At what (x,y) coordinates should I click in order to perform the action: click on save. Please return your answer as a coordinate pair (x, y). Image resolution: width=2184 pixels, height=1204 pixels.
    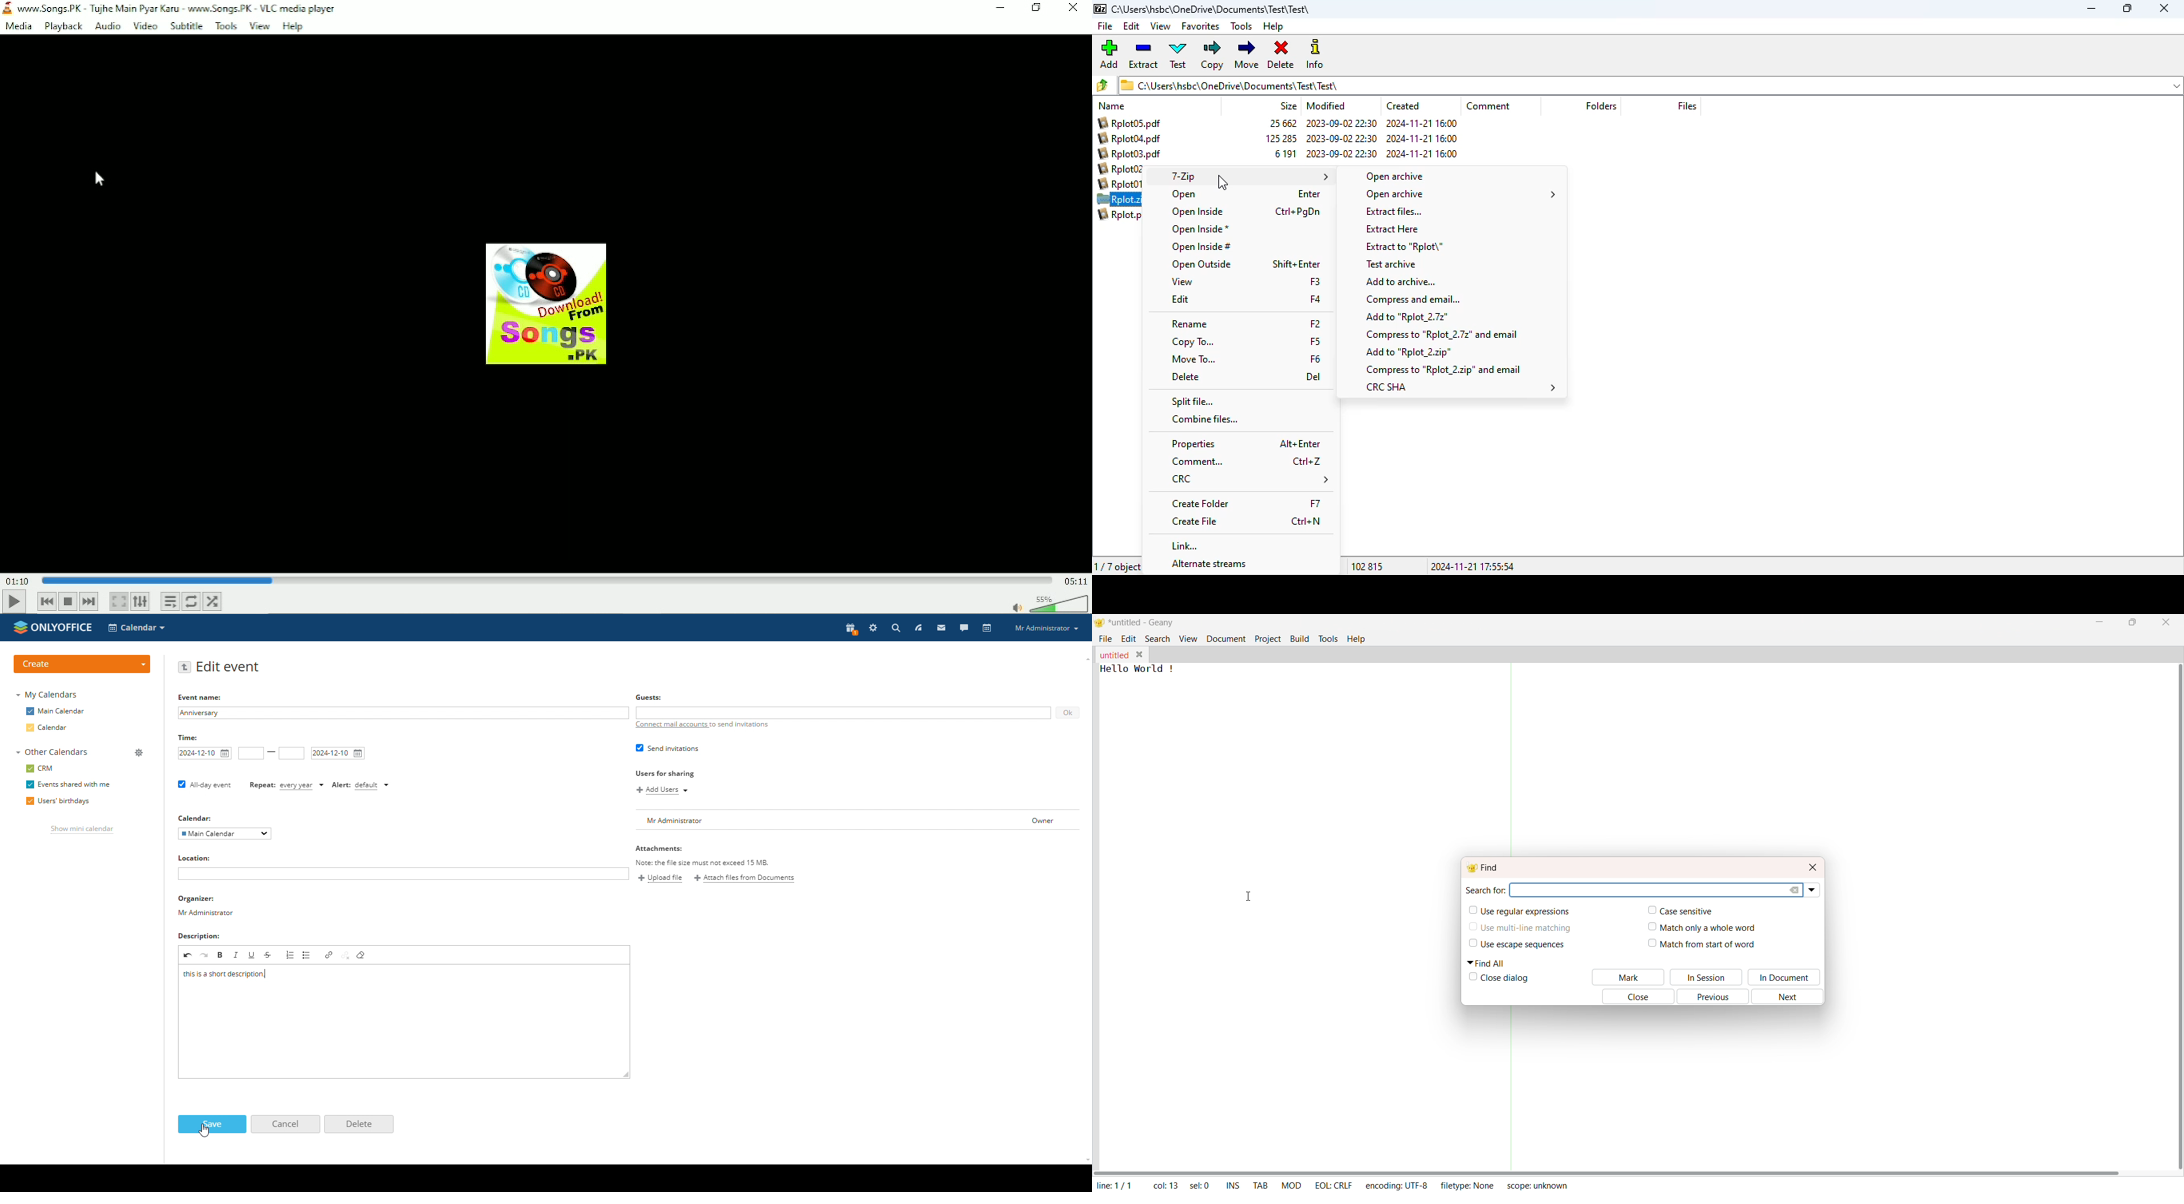
    Looking at the image, I should click on (212, 1125).